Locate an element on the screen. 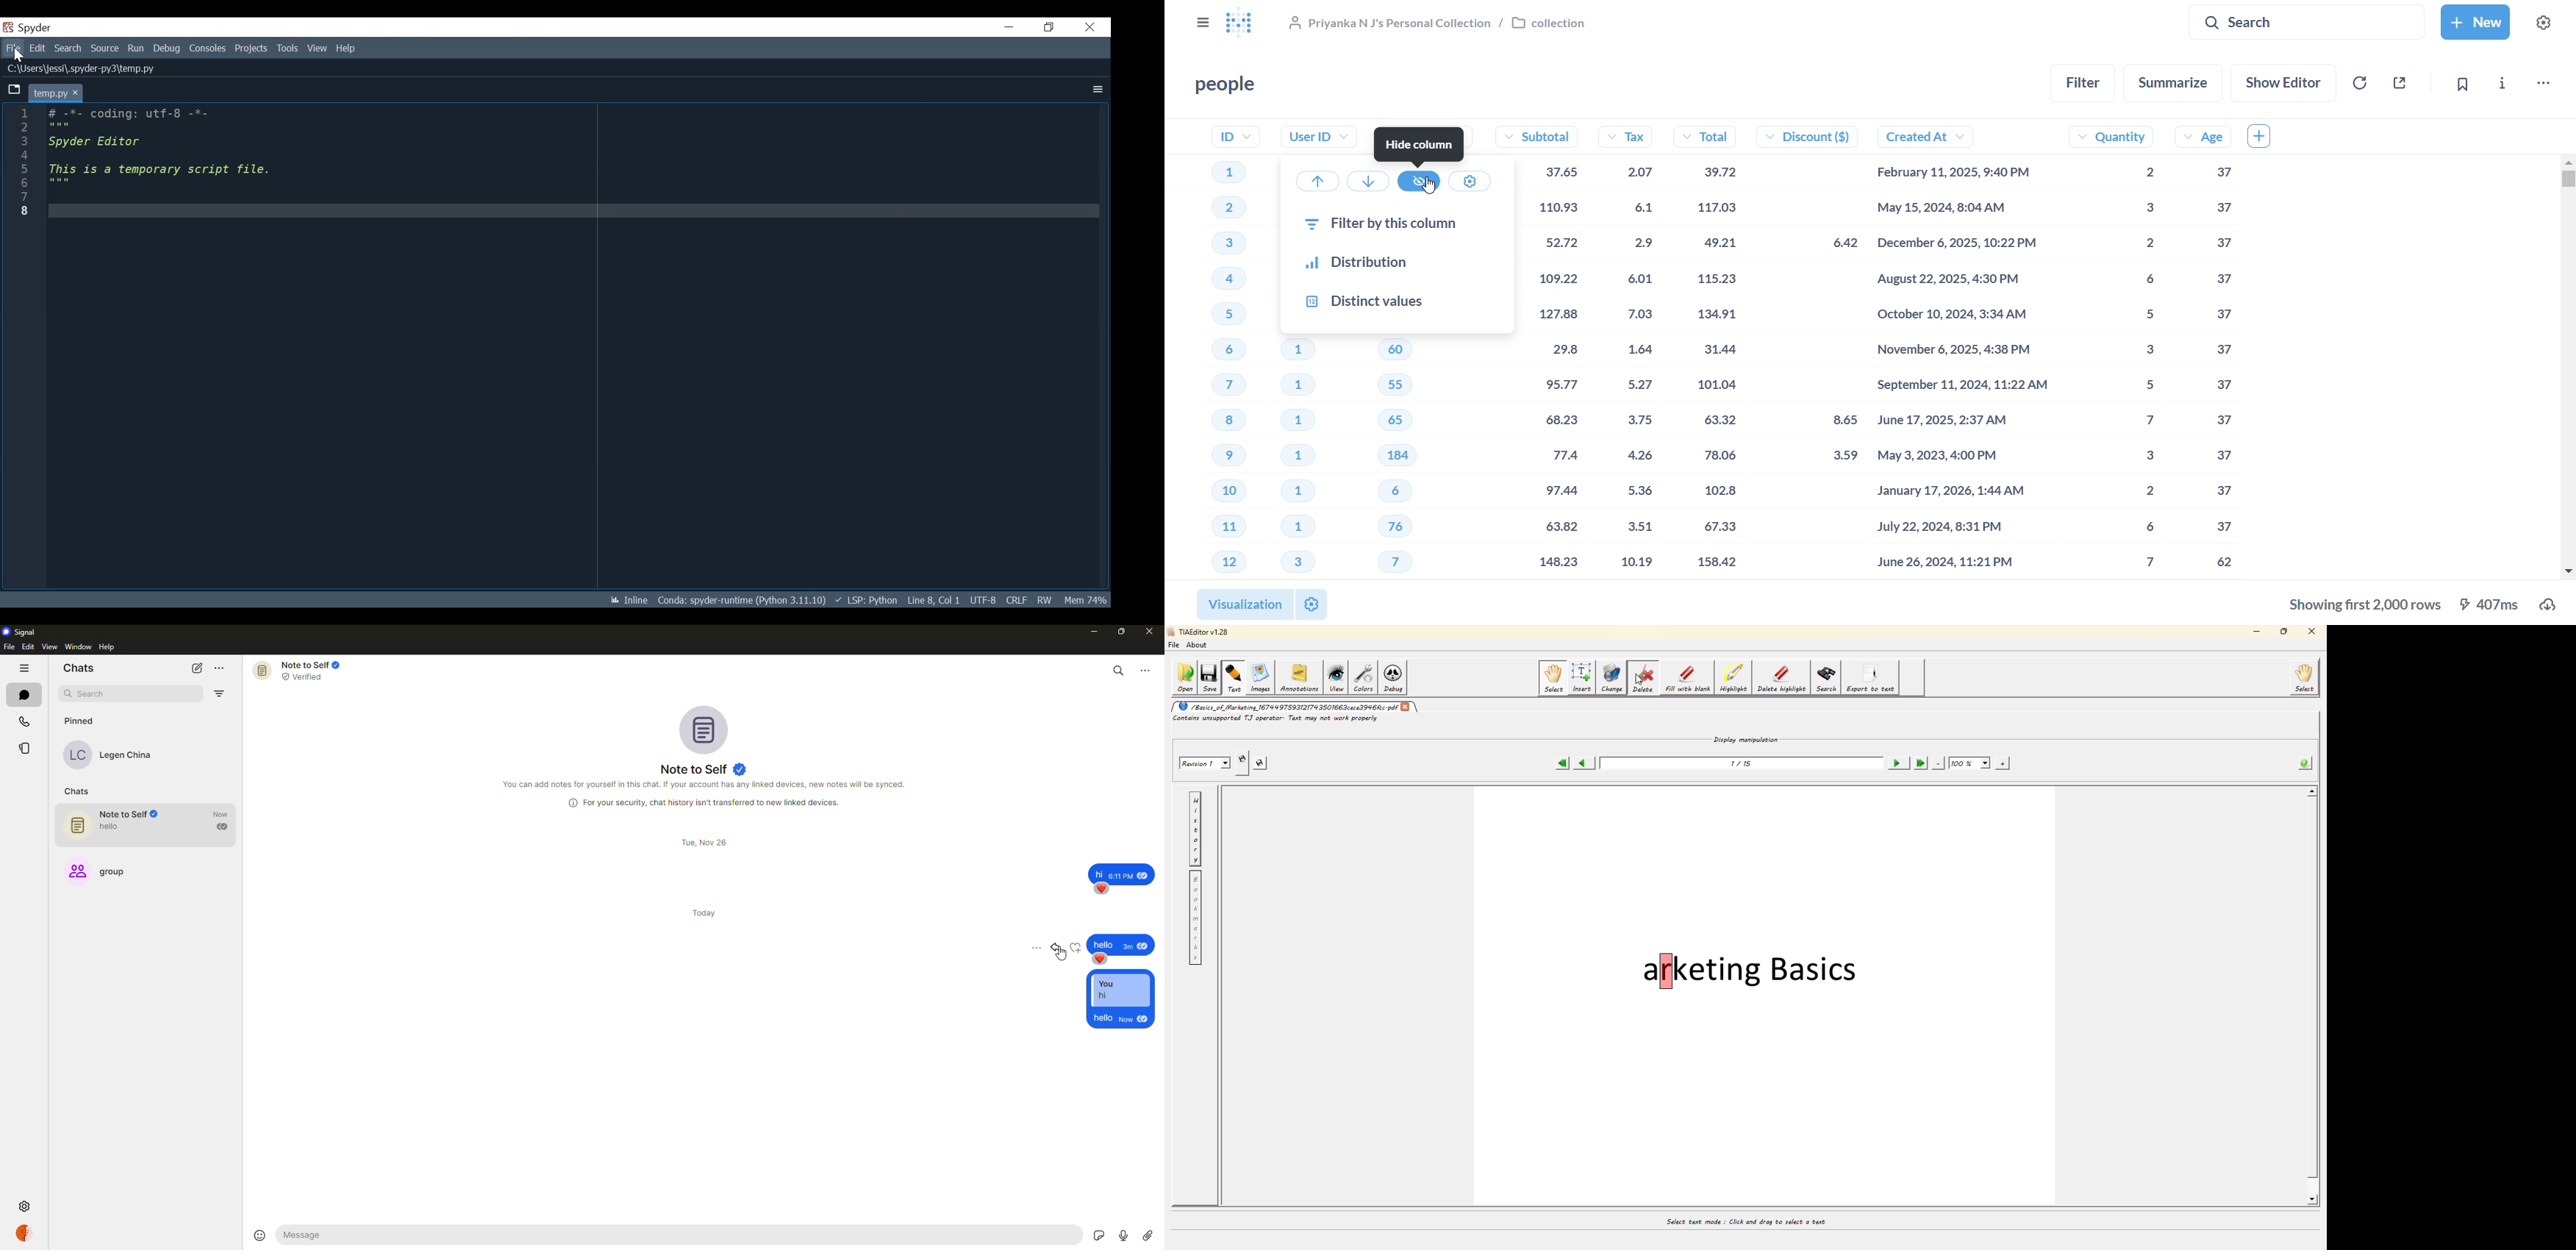 The image size is (2576, 1260). next page is located at coordinates (1897, 762).